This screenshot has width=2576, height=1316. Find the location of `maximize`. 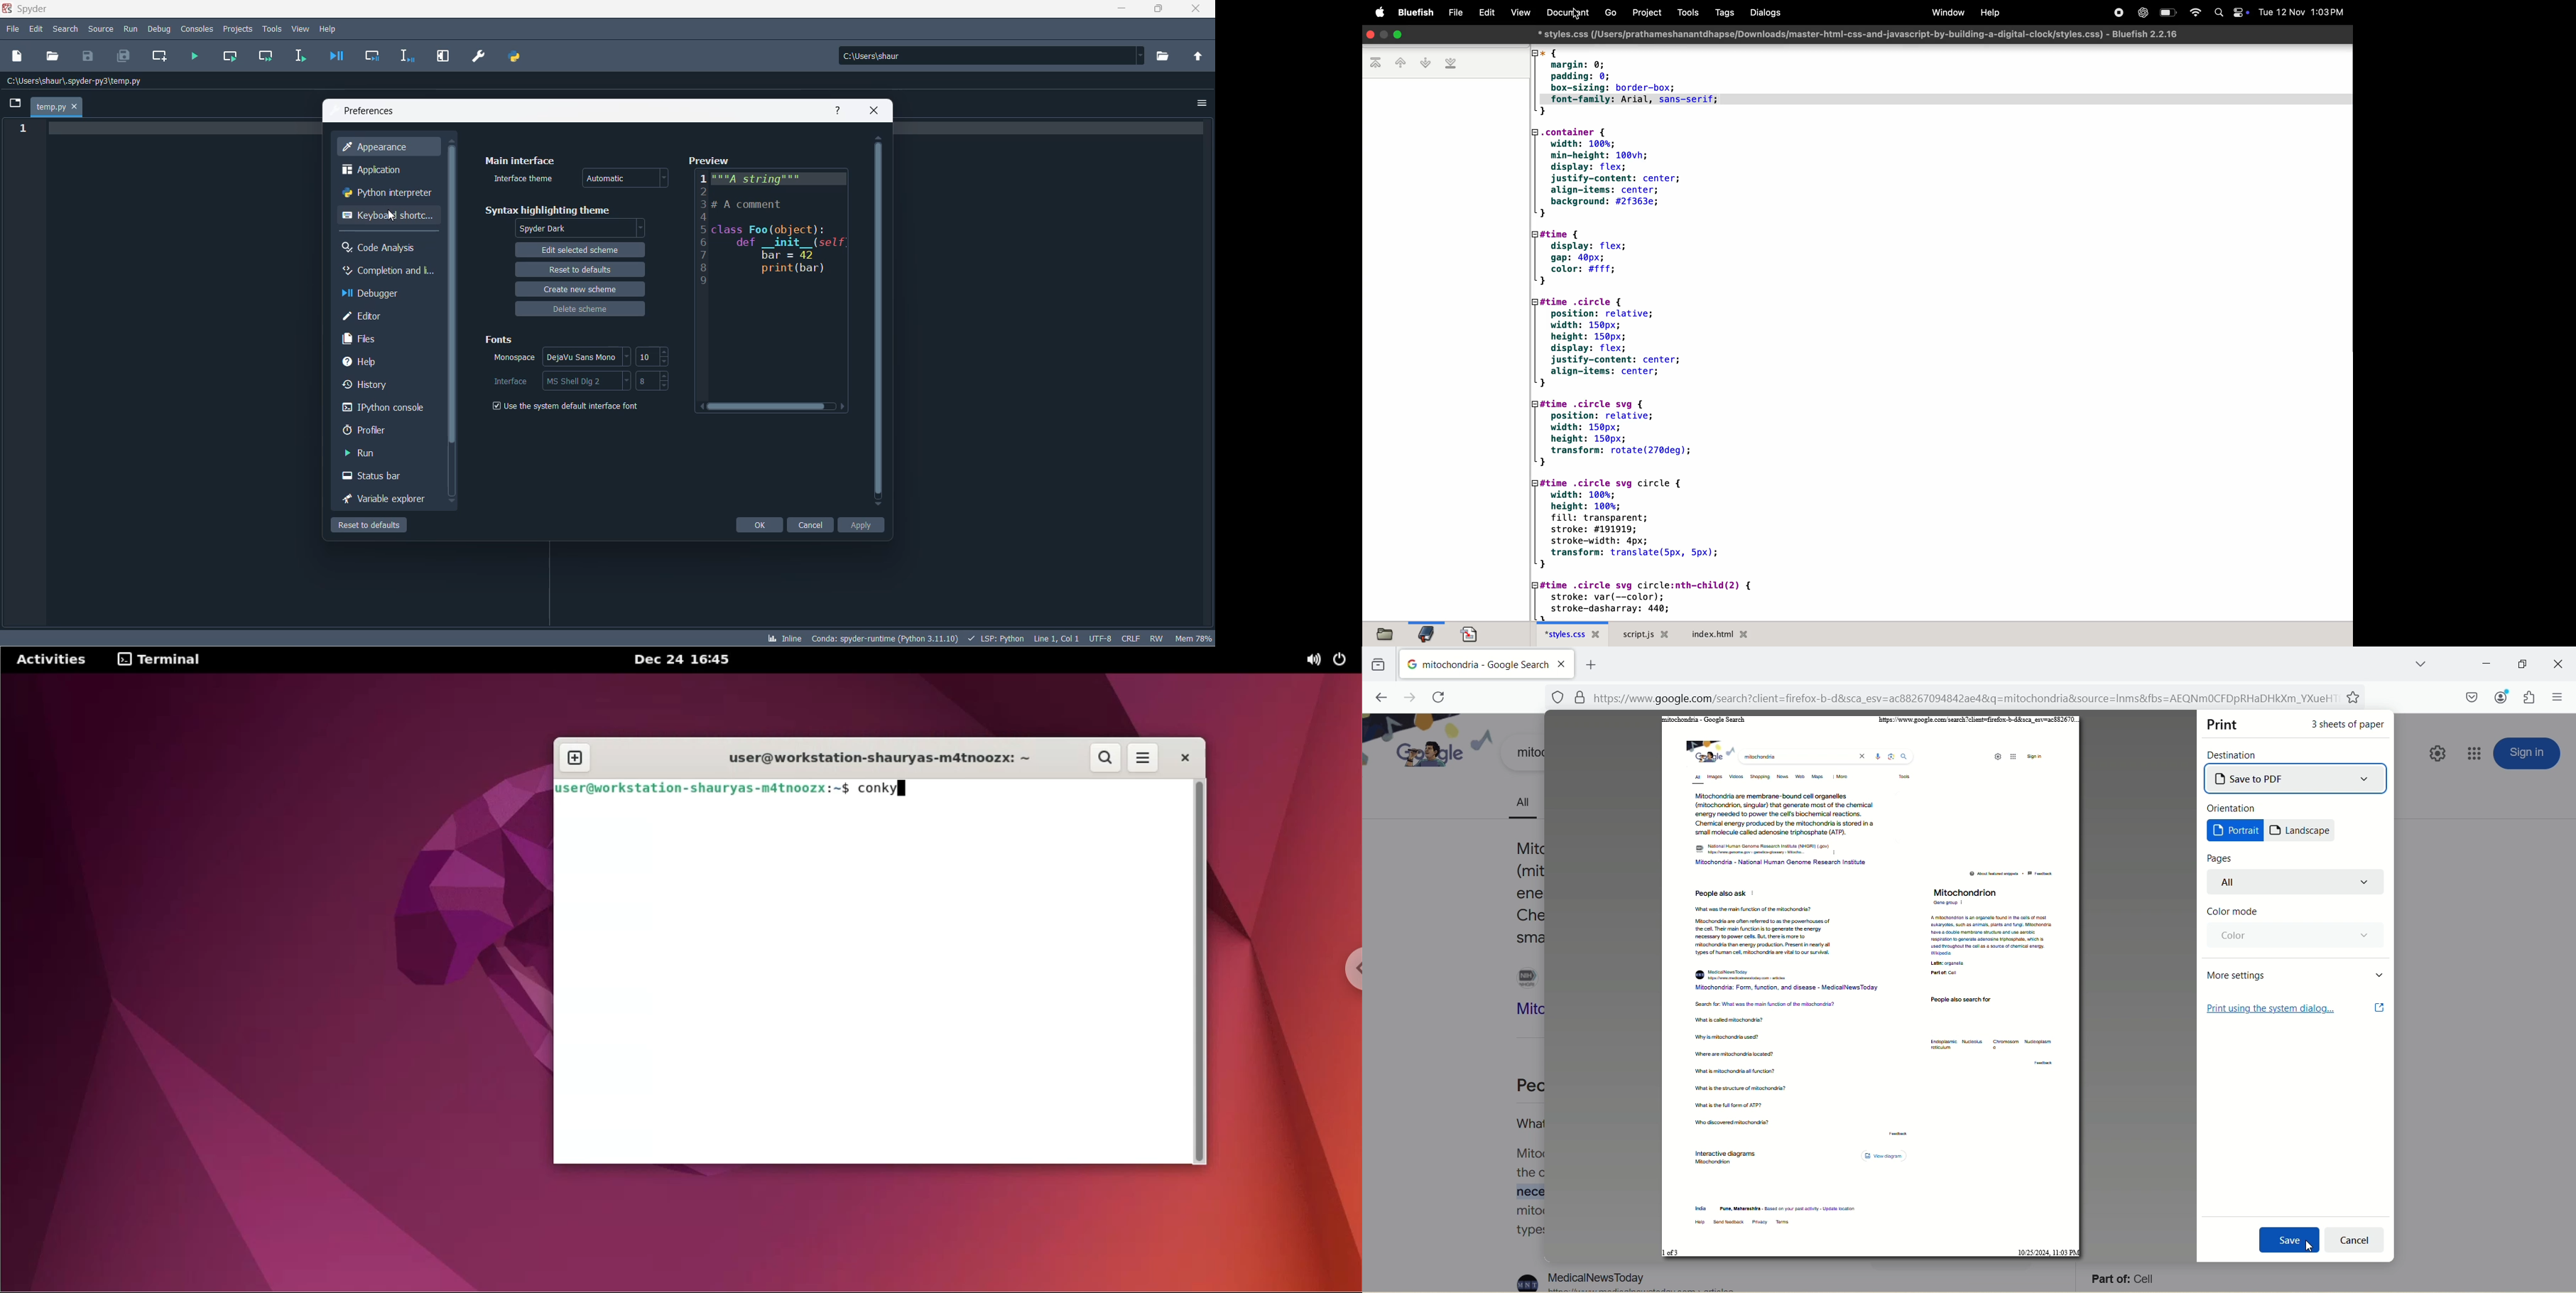

maximize is located at coordinates (1160, 10).